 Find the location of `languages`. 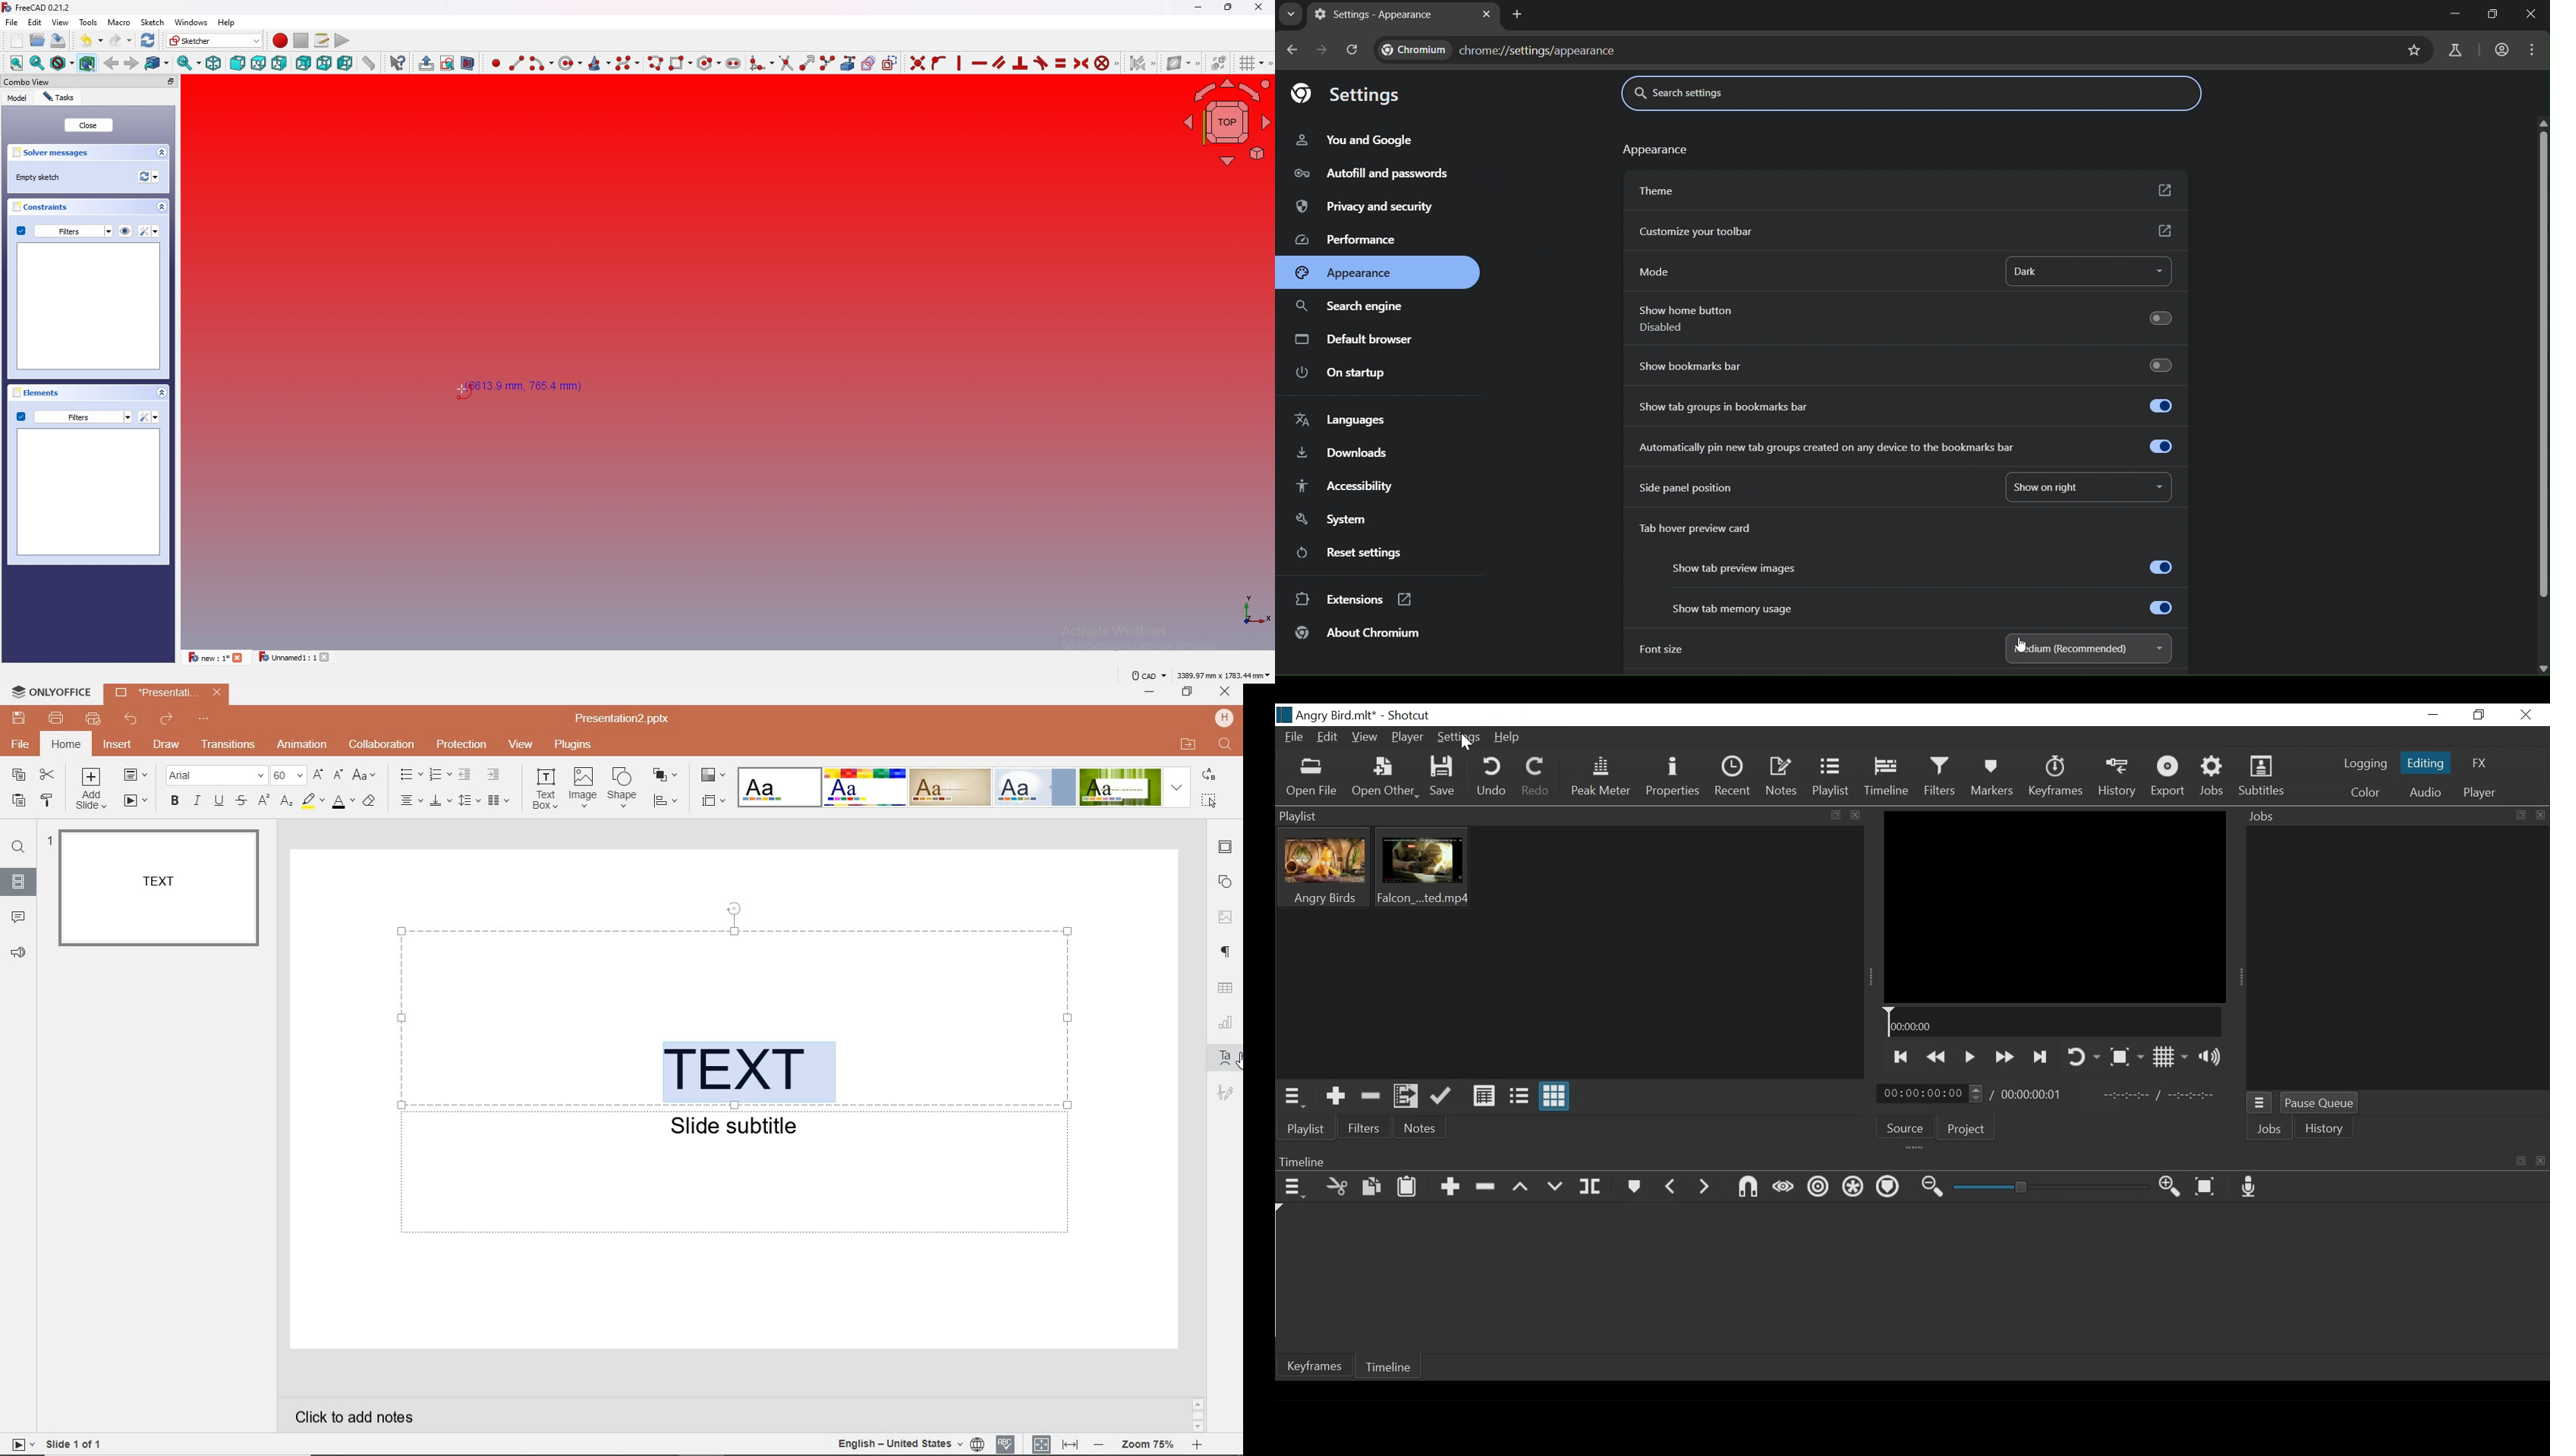

languages is located at coordinates (1339, 419).